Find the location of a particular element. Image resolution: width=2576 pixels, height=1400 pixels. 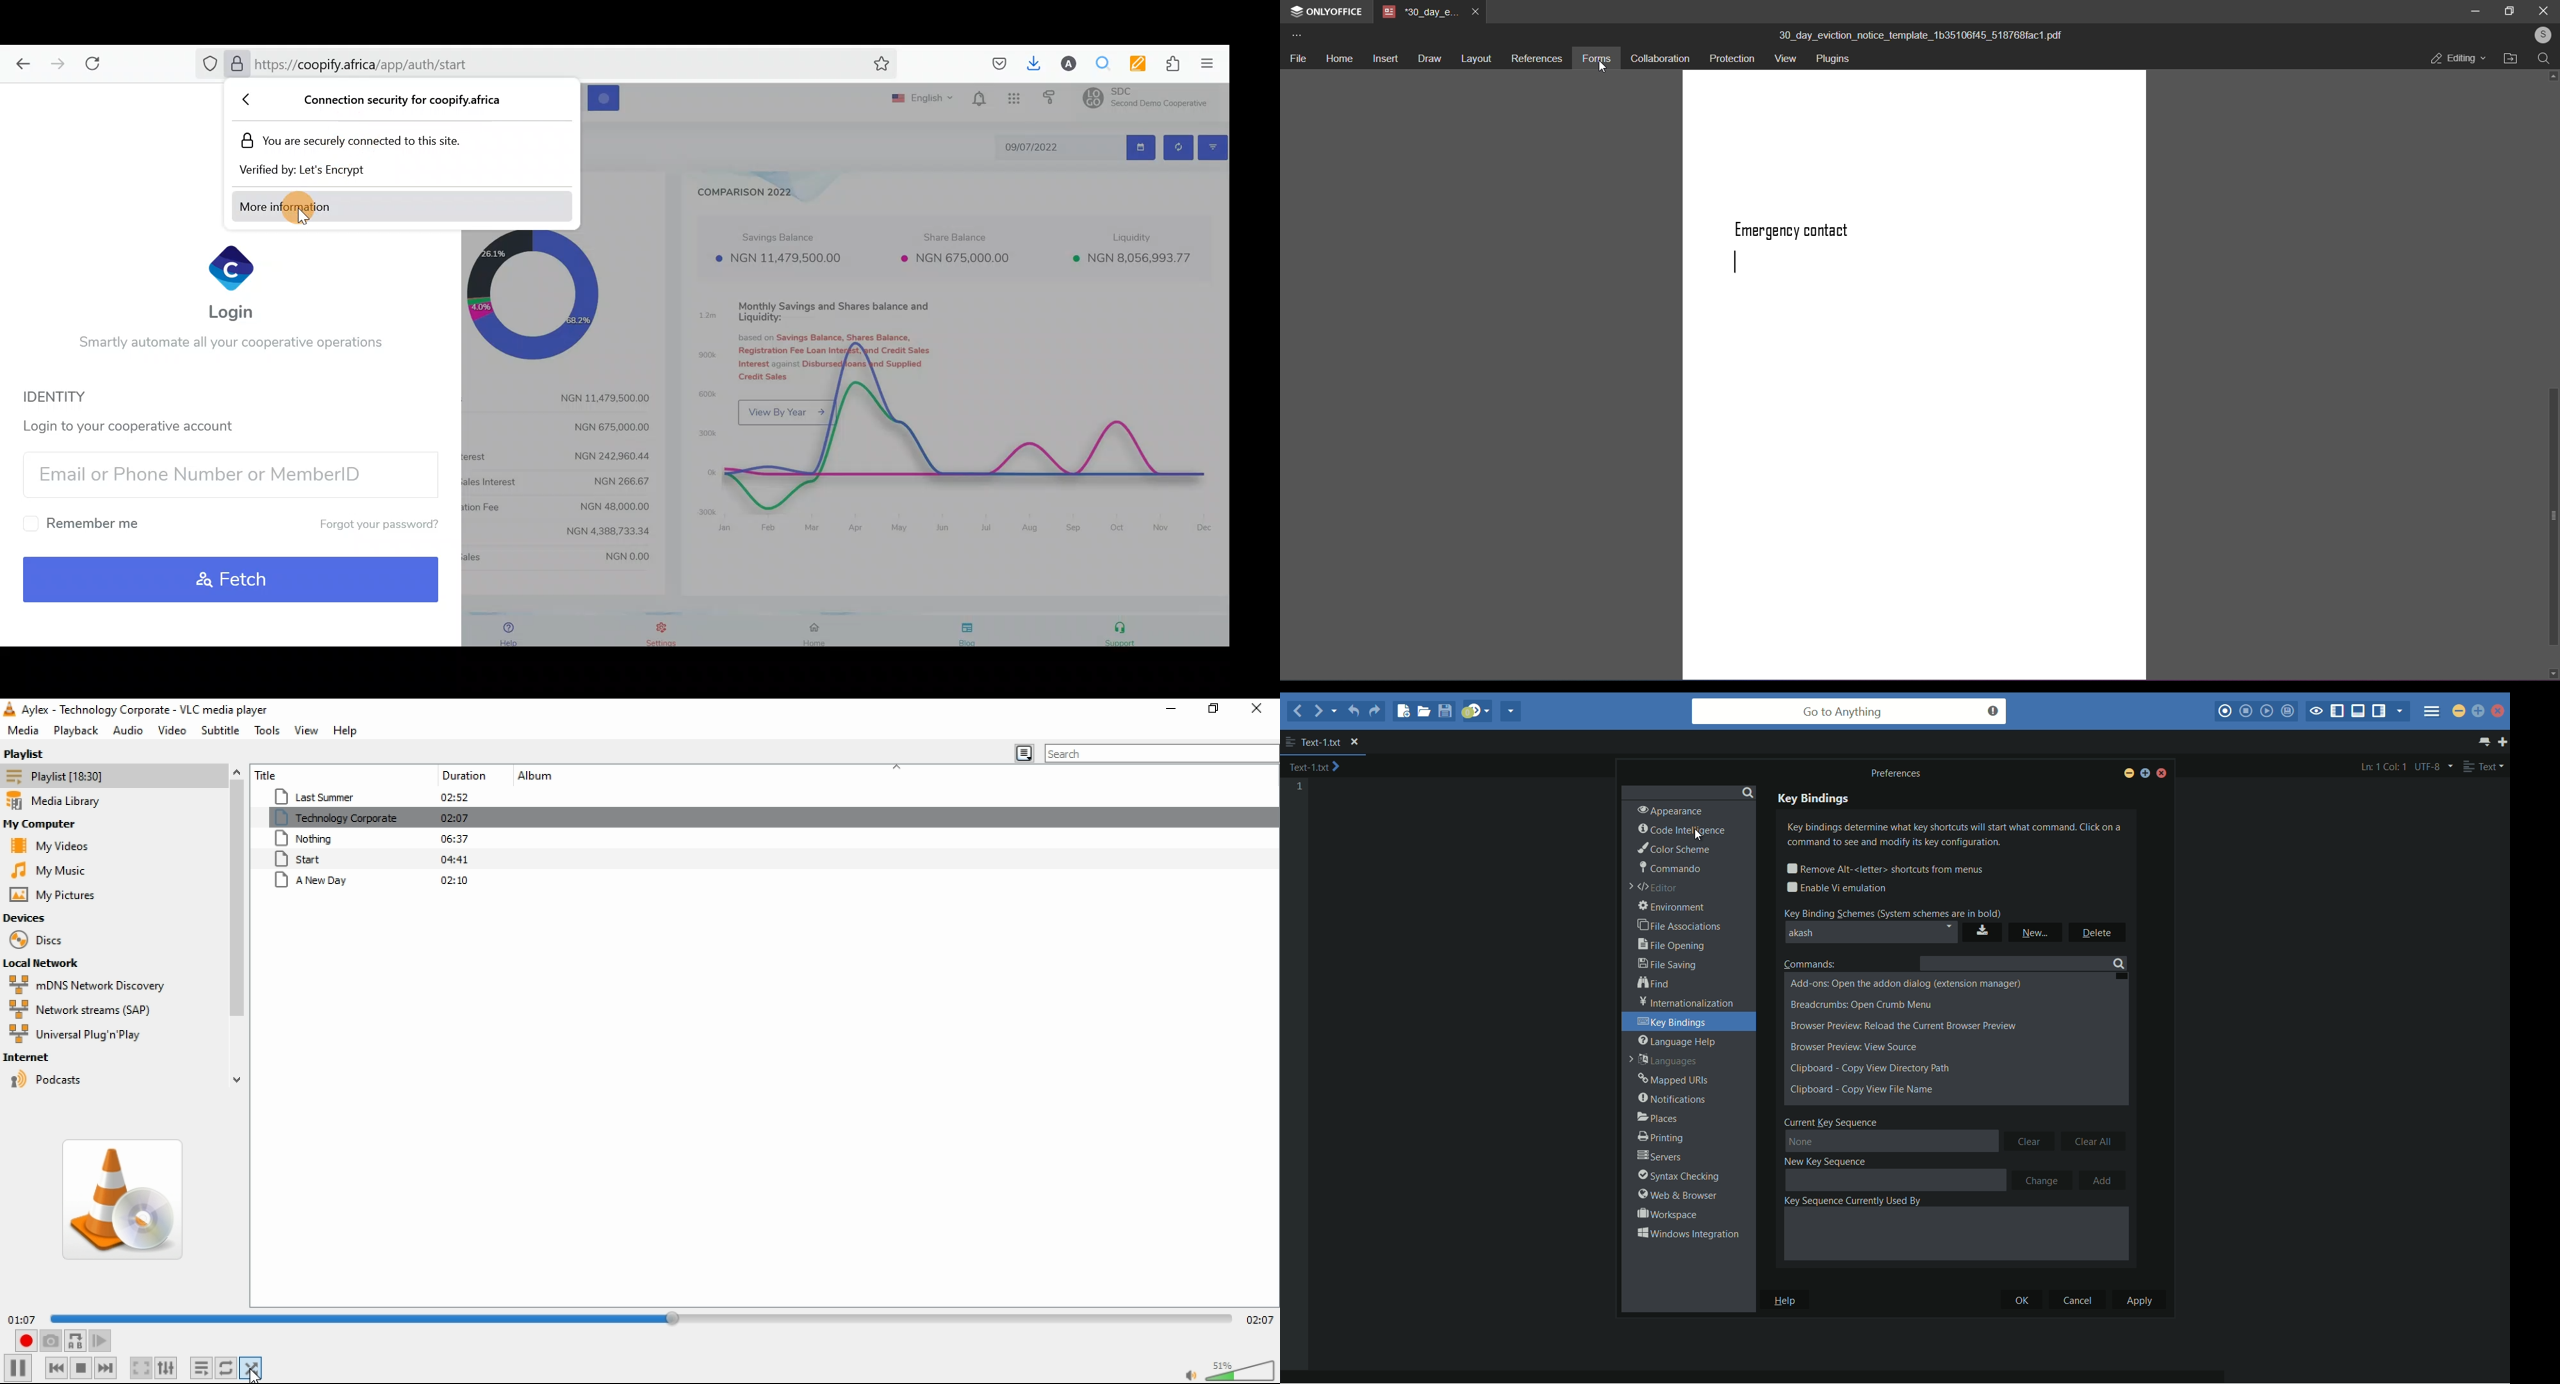

toggle playlist is located at coordinates (201, 1367).